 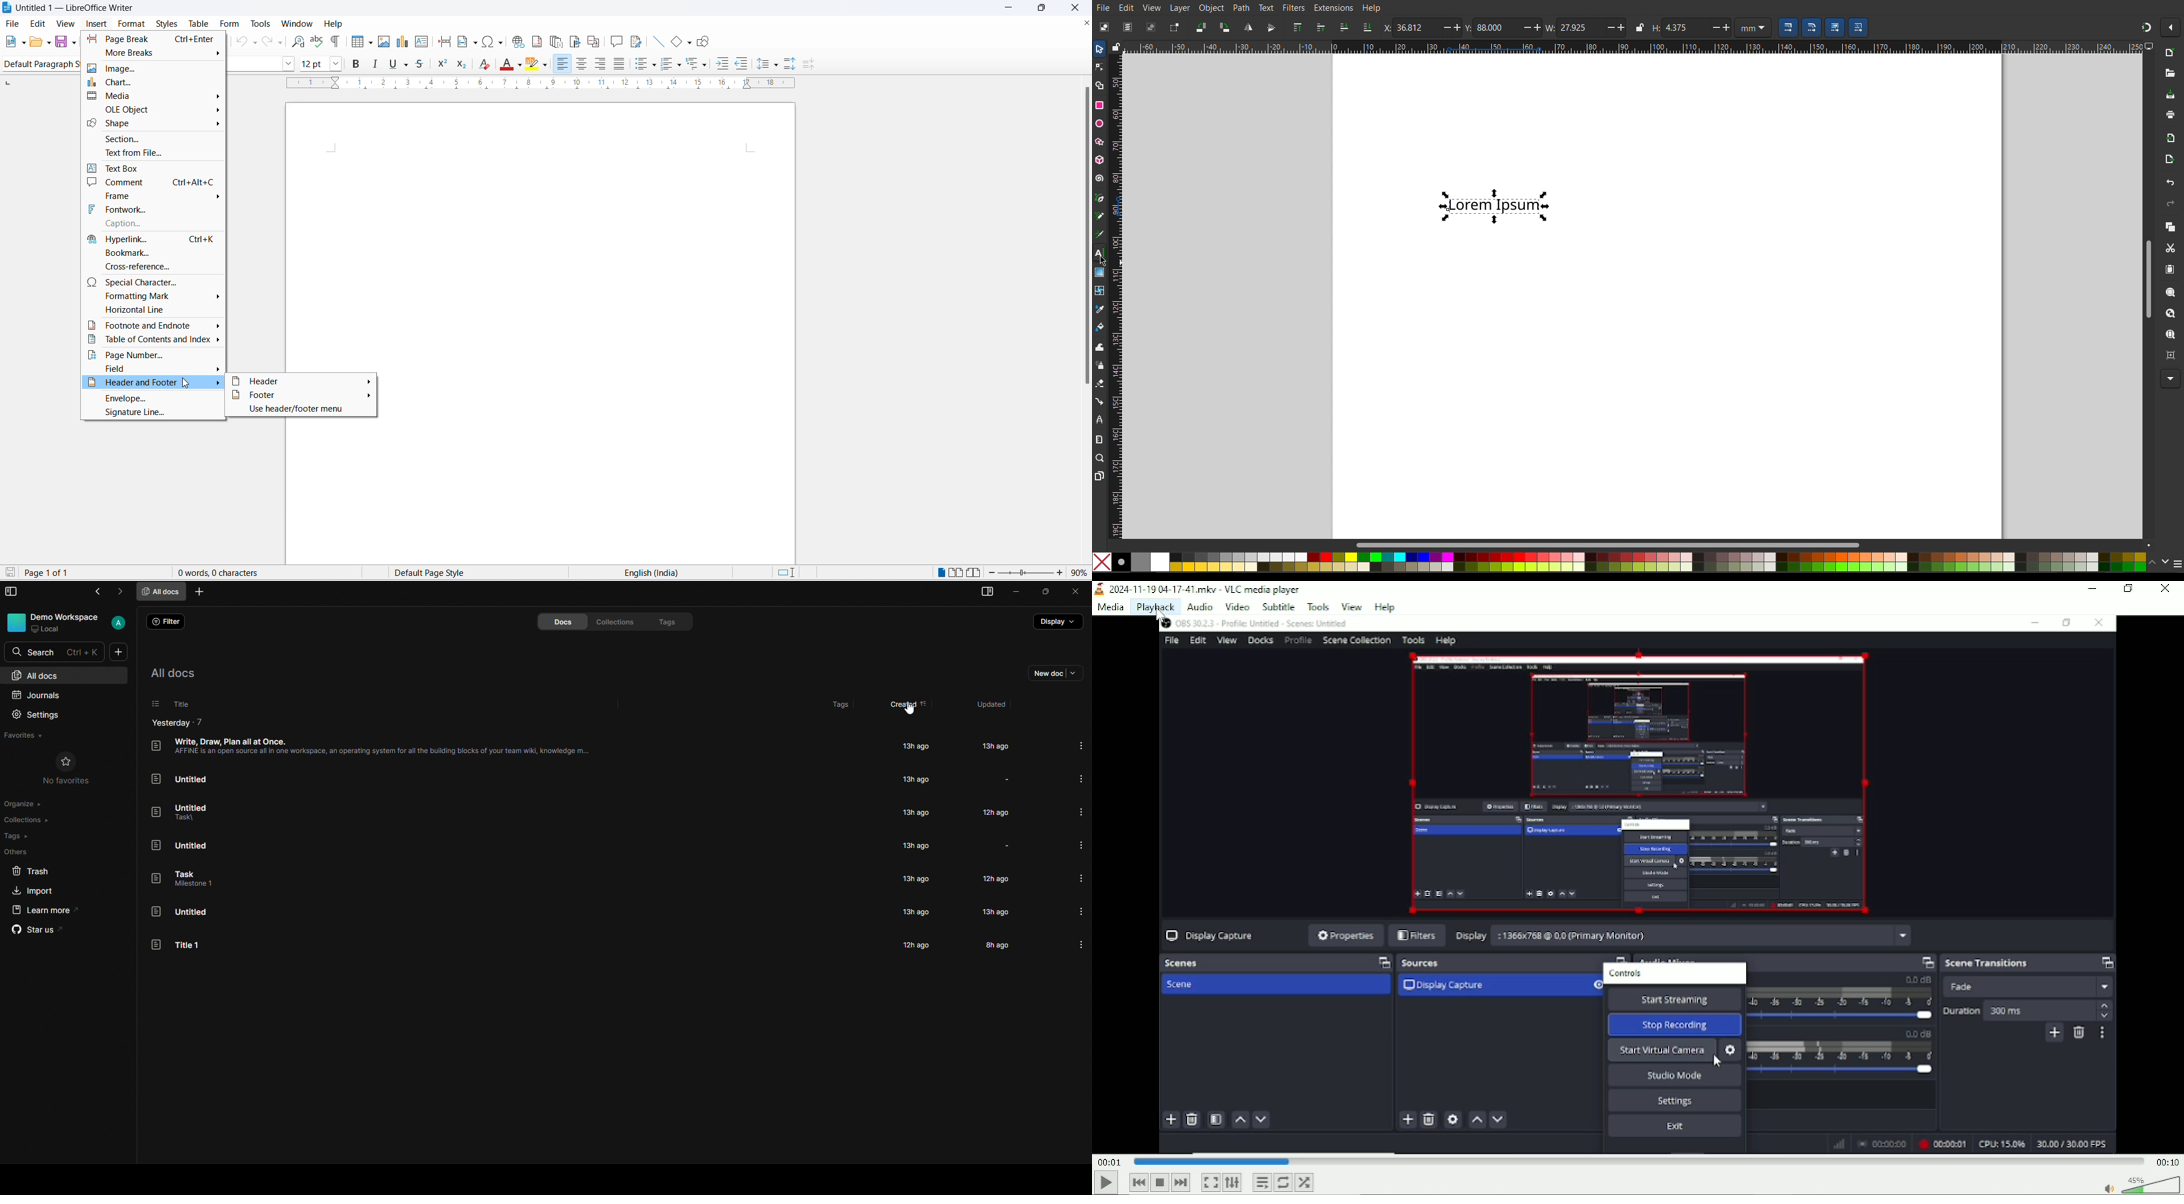 What do you see at coordinates (1081, 811) in the screenshot?
I see `more info` at bounding box center [1081, 811].